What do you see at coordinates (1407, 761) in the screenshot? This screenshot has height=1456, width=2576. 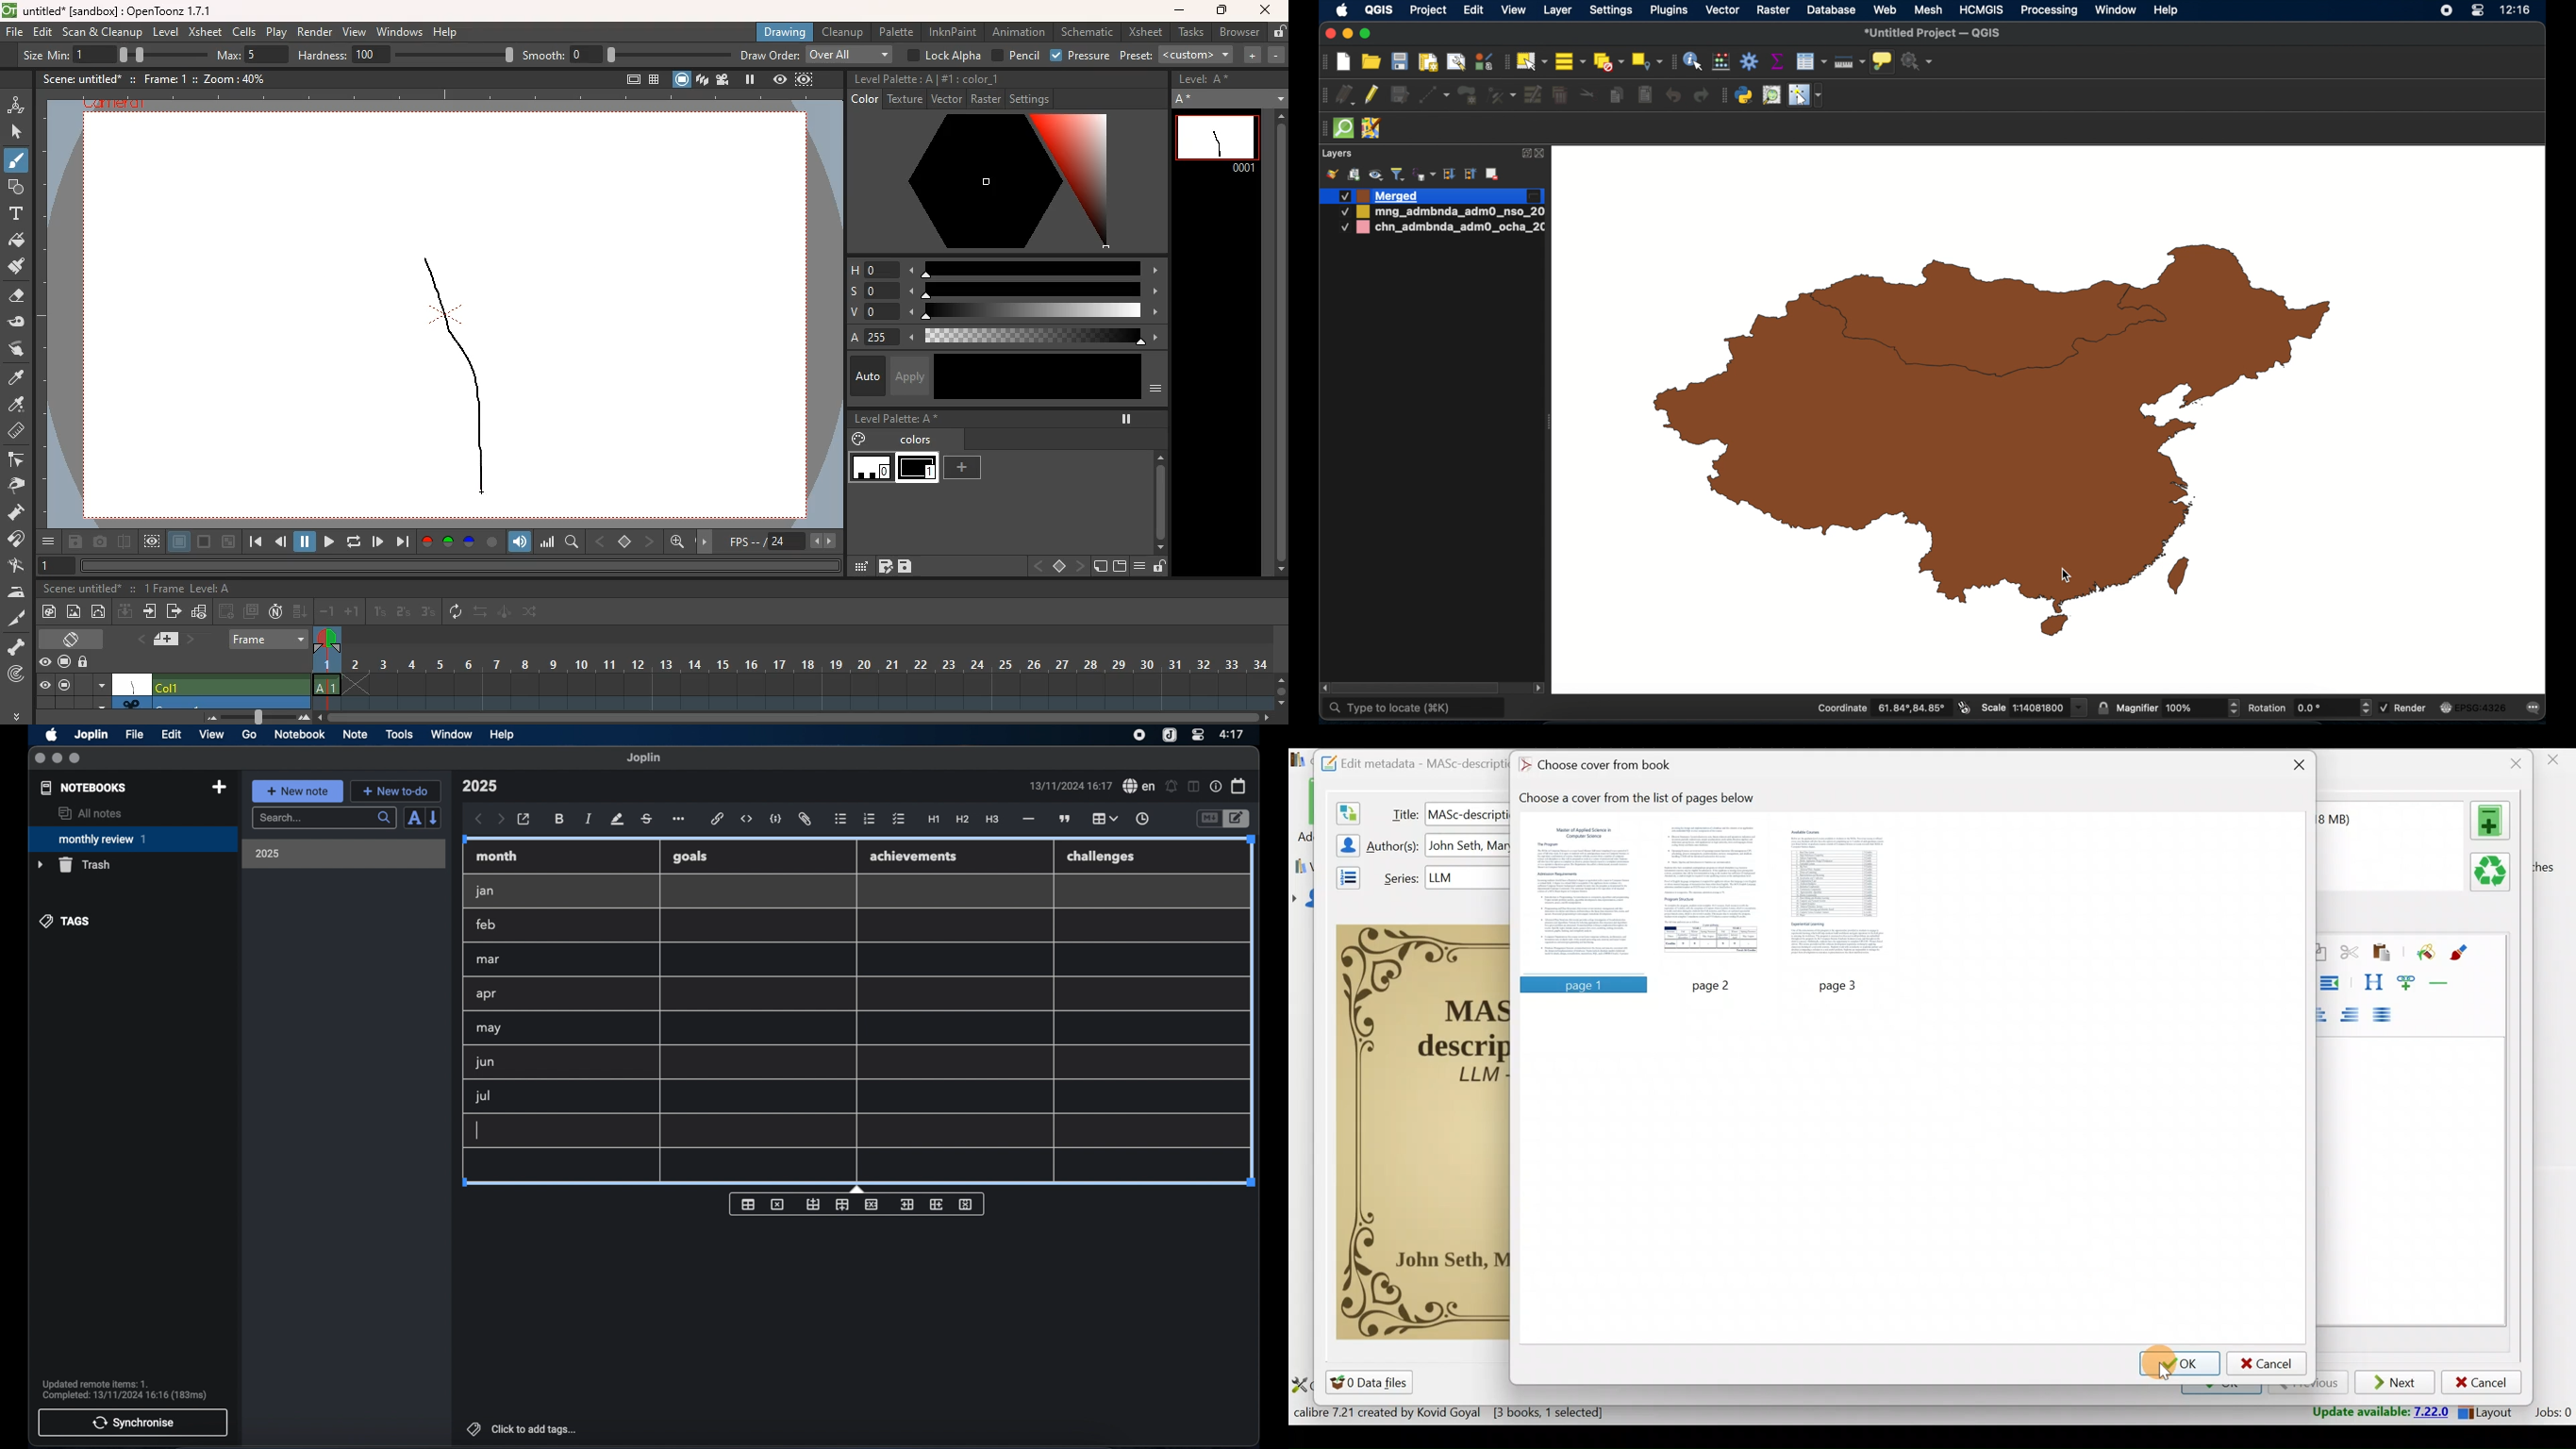 I see `Edit metadata` at bounding box center [1407, 761].